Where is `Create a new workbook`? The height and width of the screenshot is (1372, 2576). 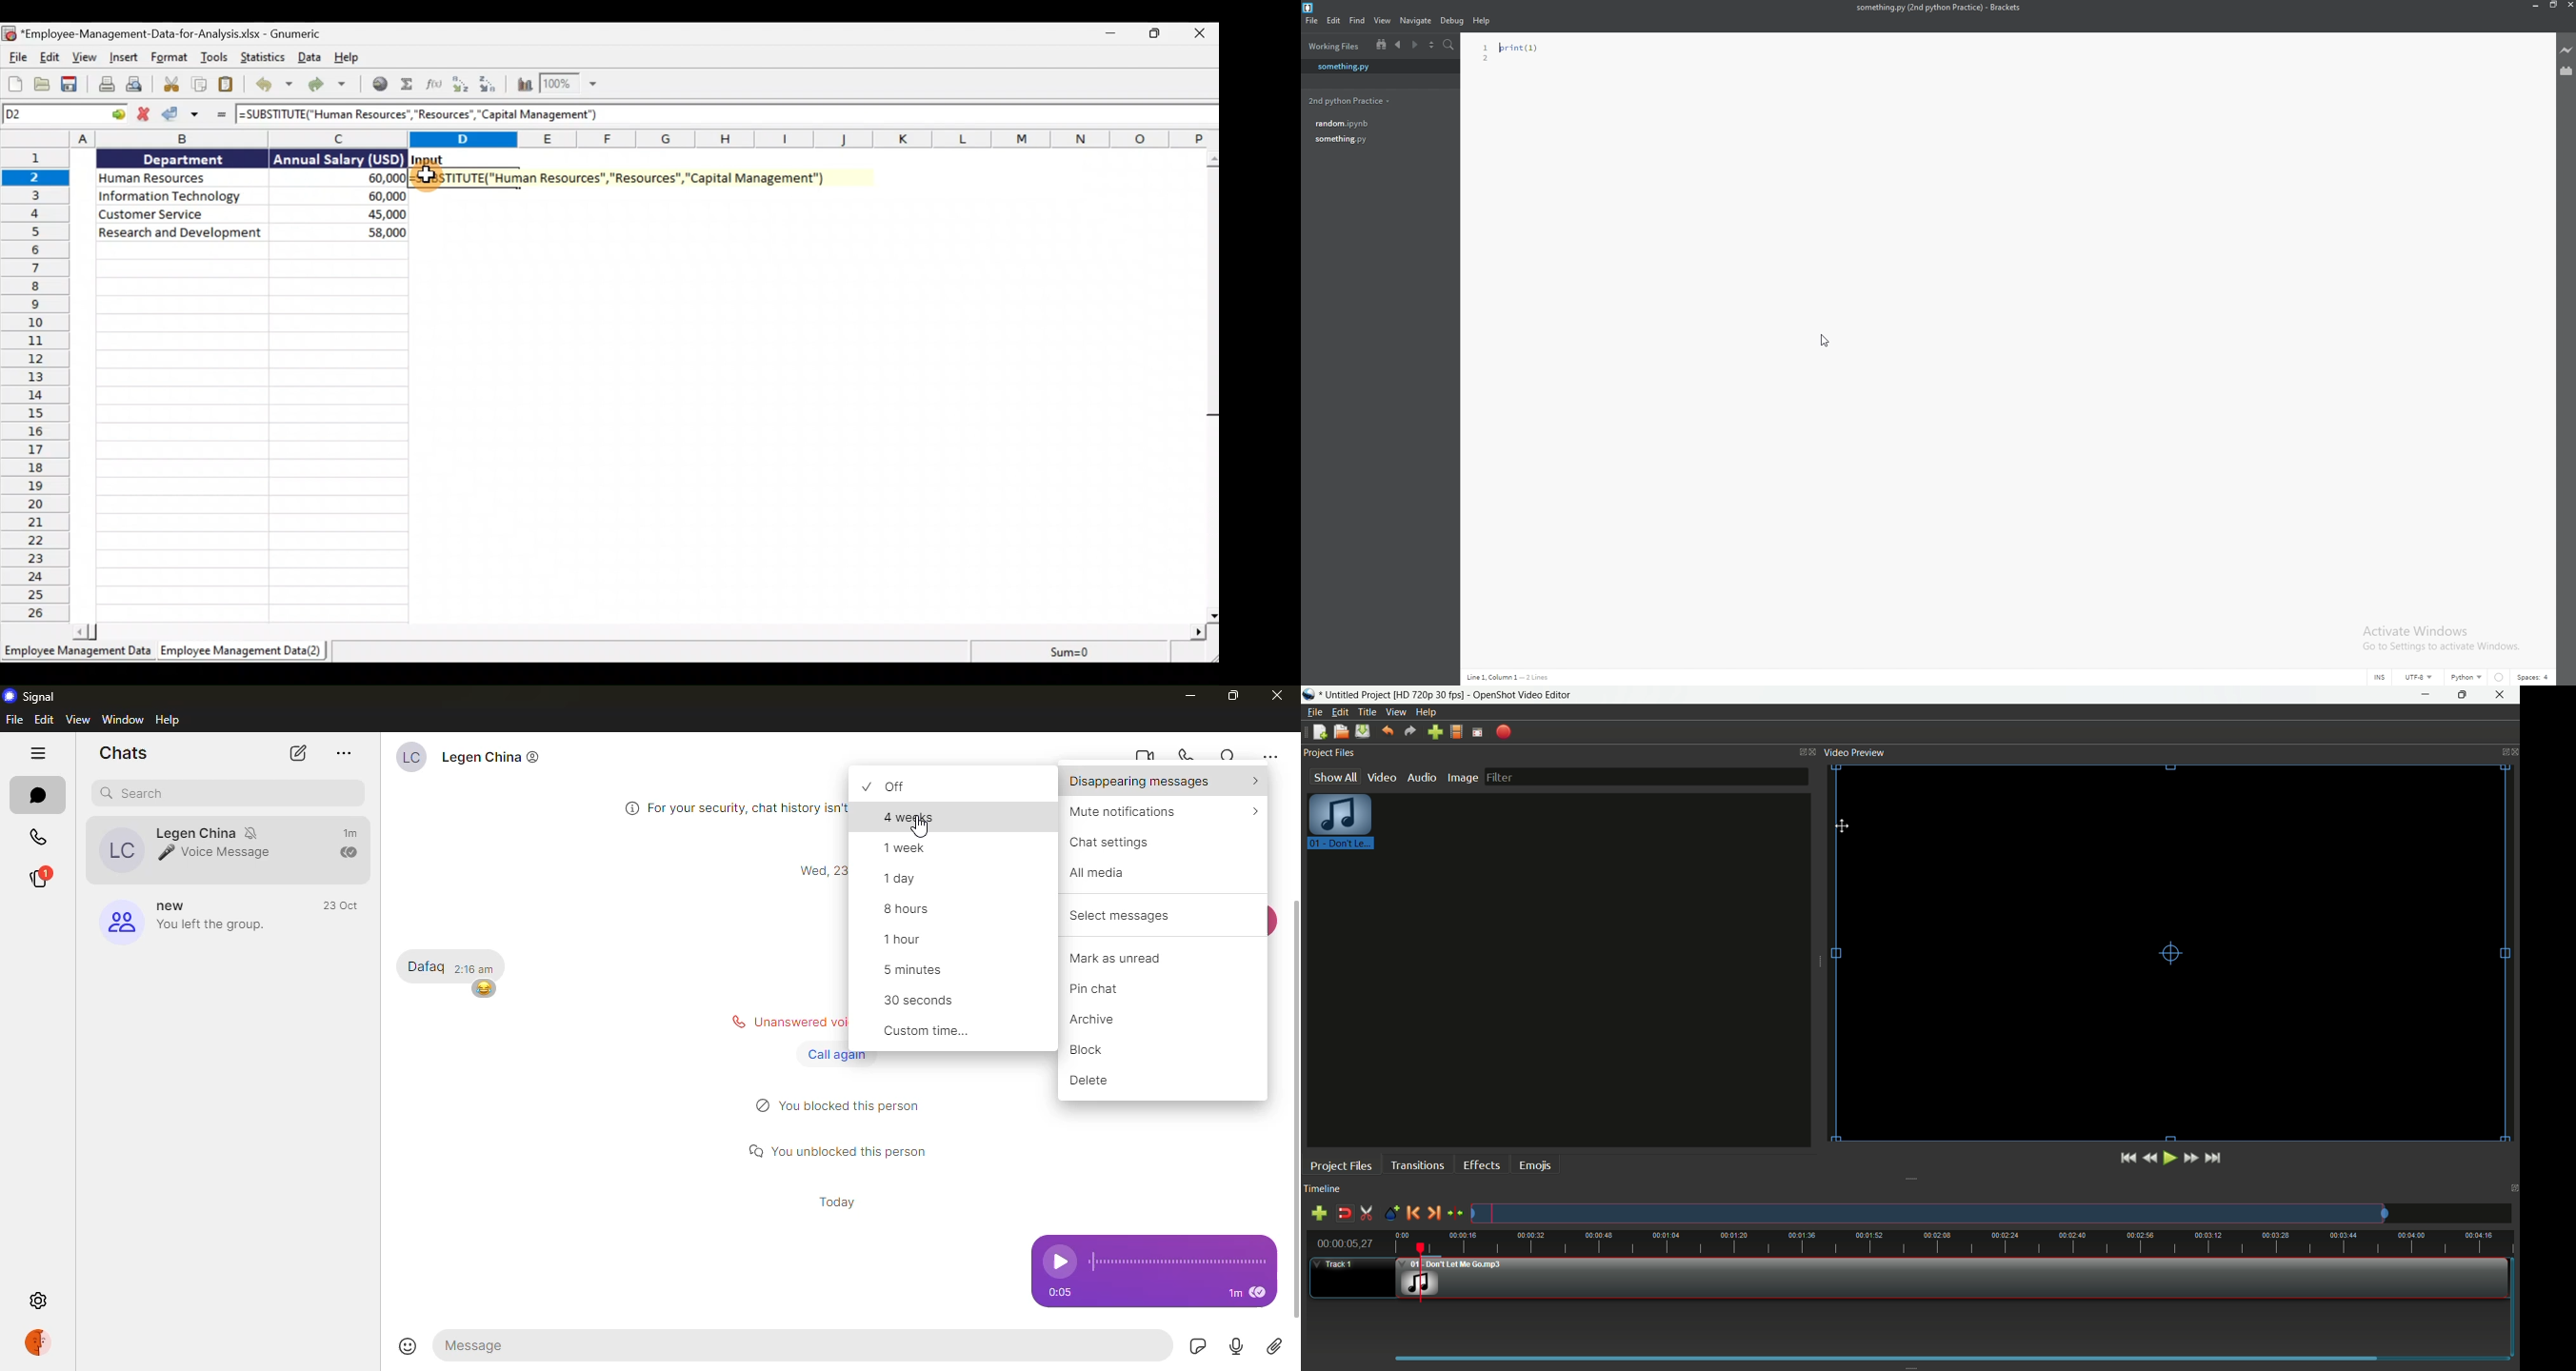
Create a new workbook is located at coordinates (11, 83).